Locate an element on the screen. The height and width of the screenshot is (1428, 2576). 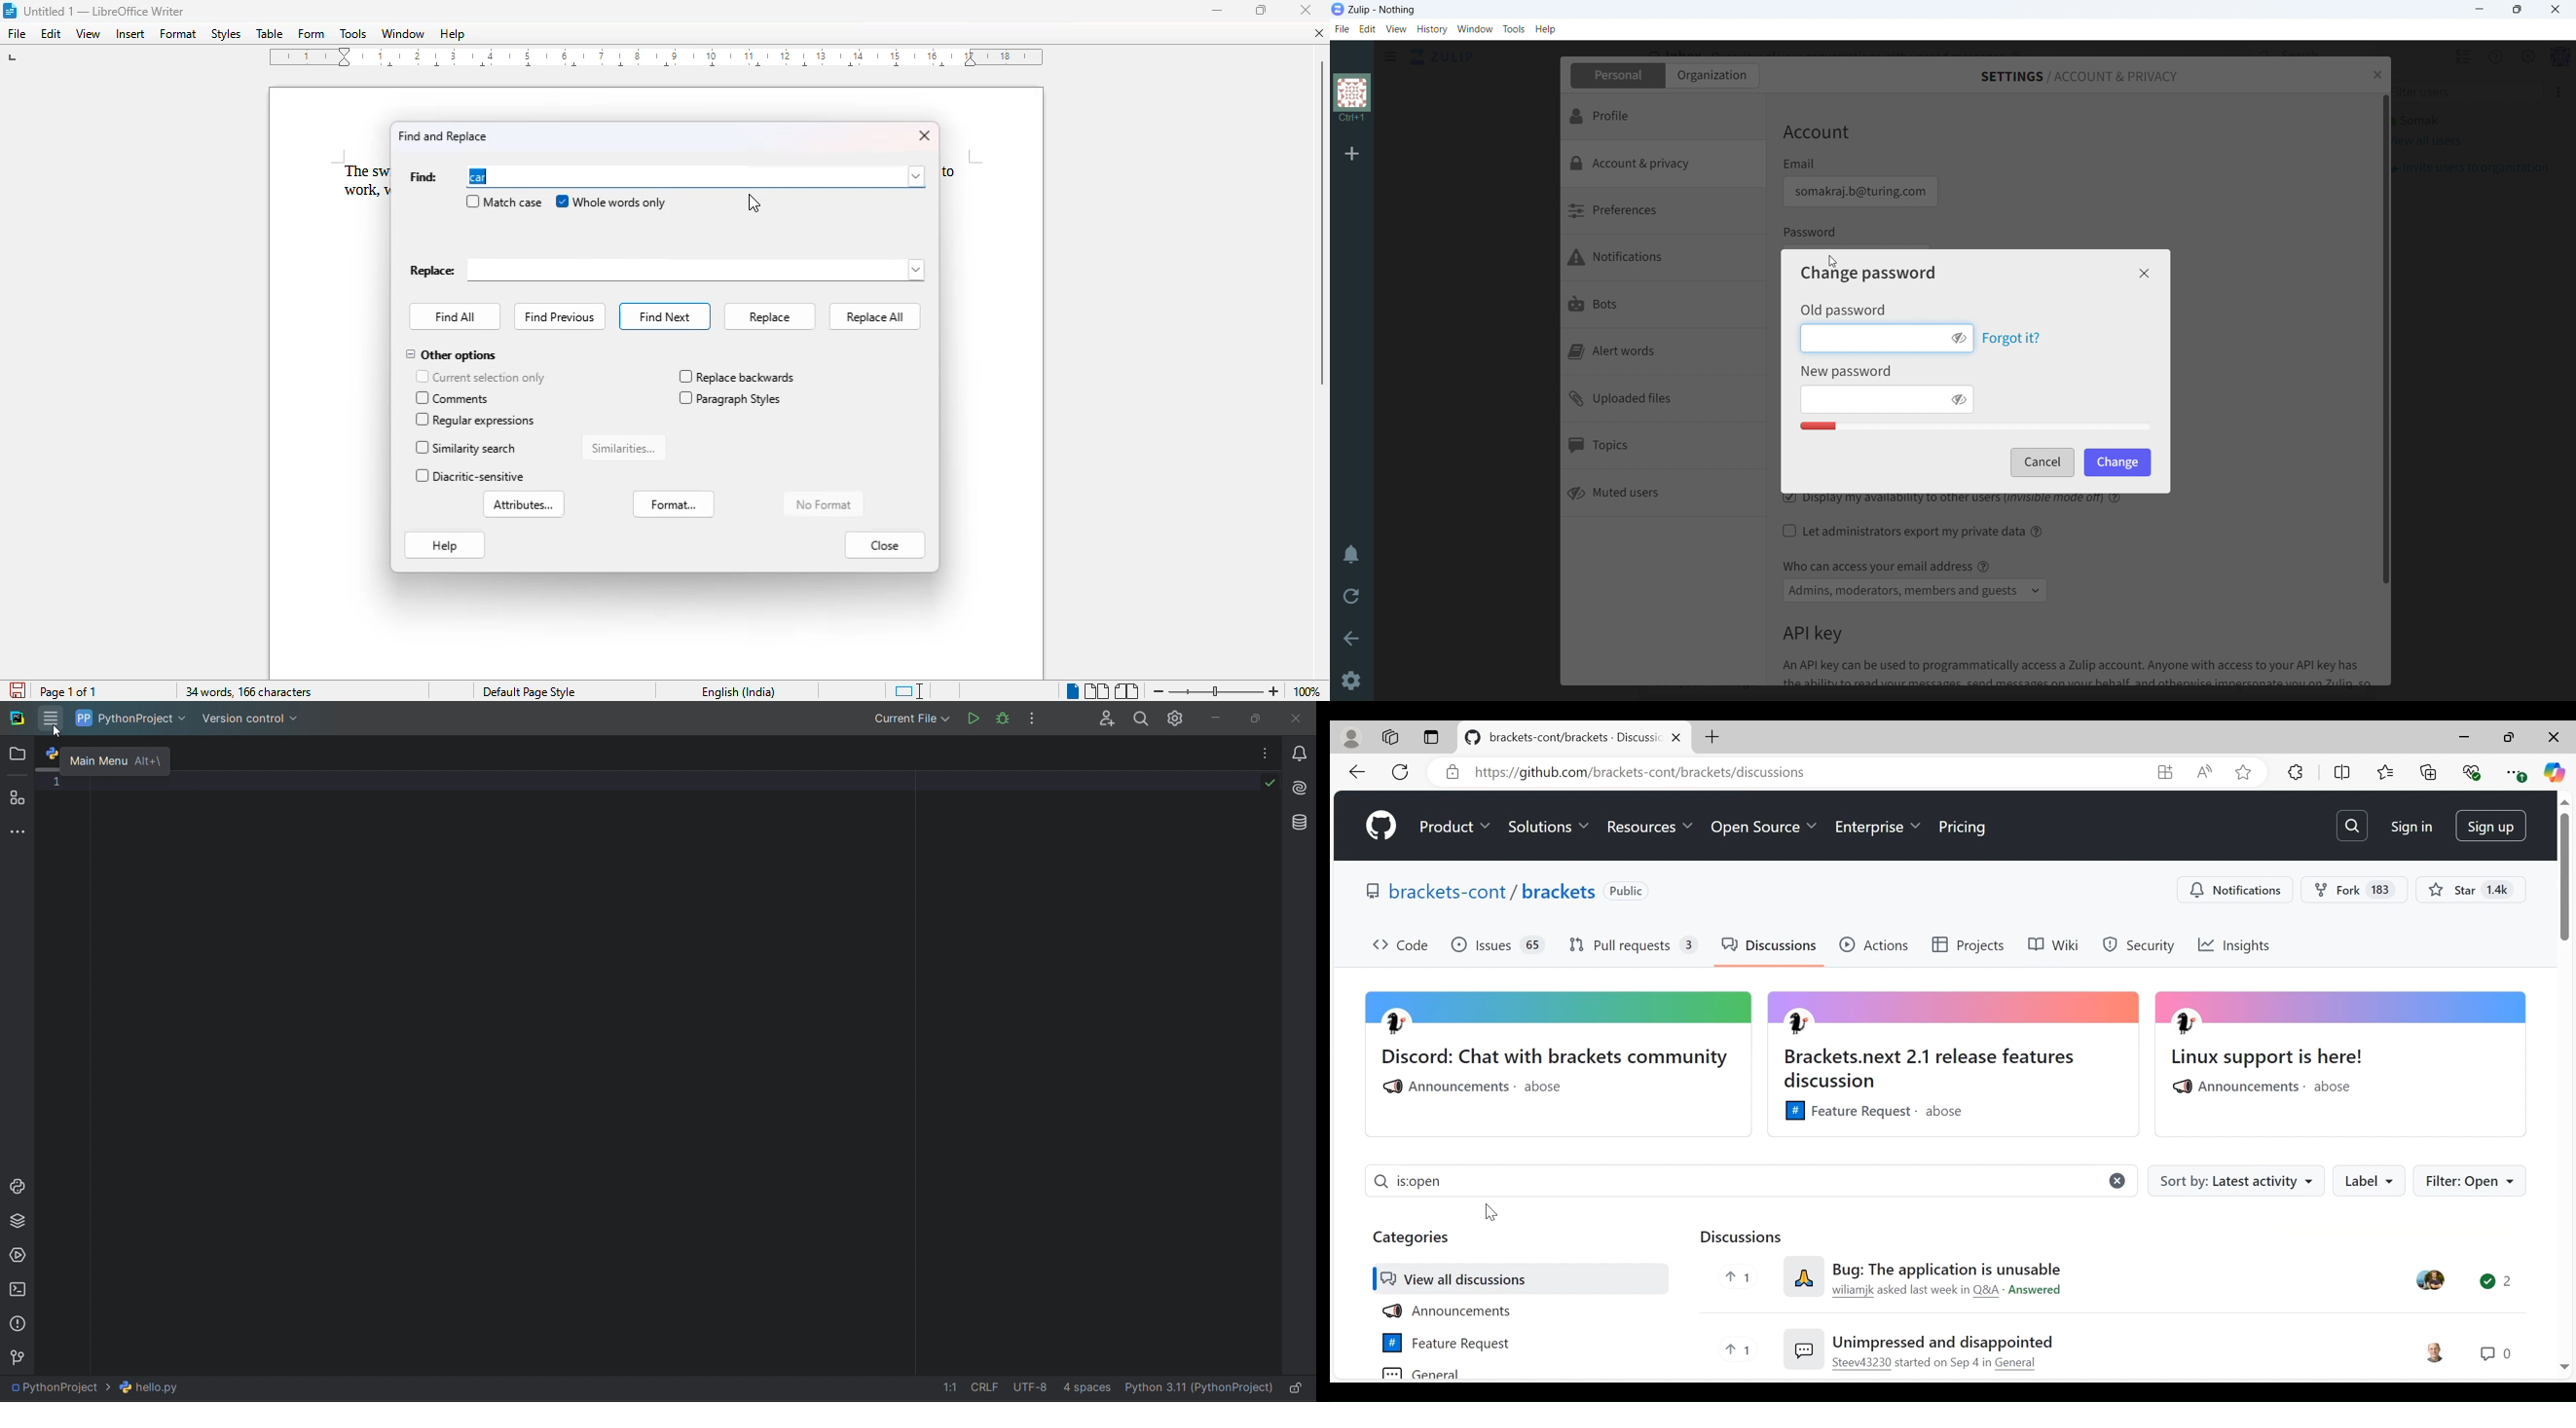
muted users is located at coordinates (1663, 494).